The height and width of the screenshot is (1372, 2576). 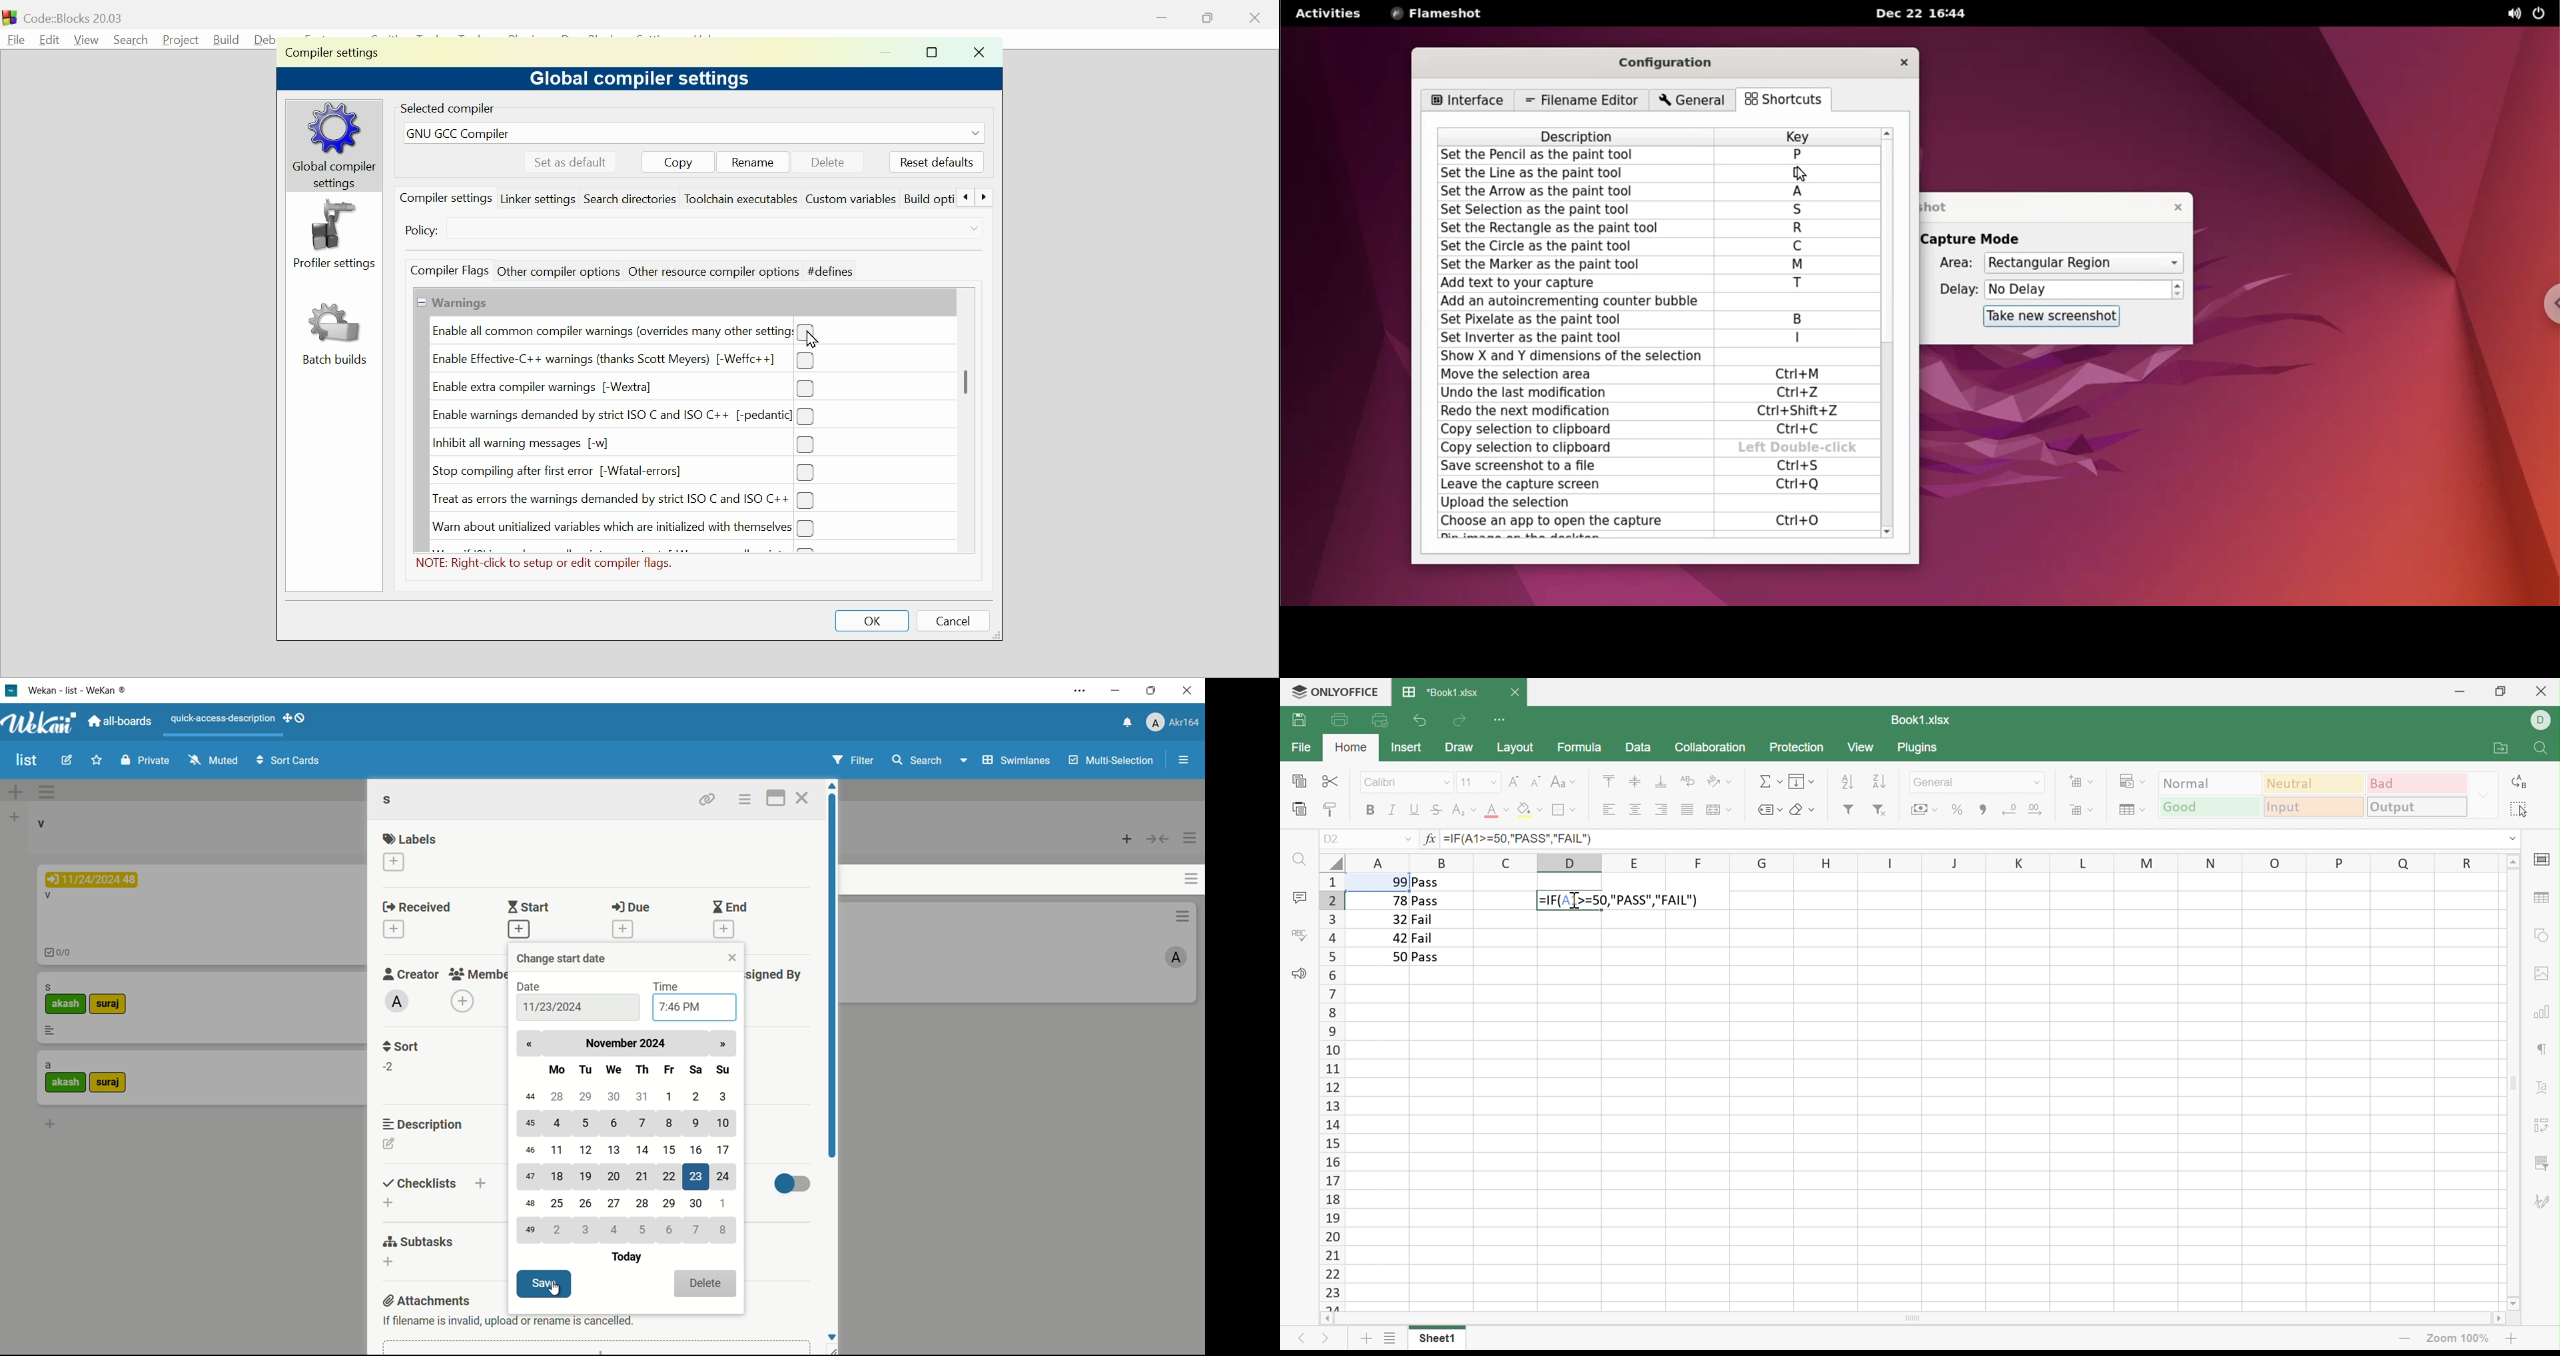 I want to click on (un)check Enable warnings demanded by strict ISO C and ISO C++, so click(x=623, y=416).